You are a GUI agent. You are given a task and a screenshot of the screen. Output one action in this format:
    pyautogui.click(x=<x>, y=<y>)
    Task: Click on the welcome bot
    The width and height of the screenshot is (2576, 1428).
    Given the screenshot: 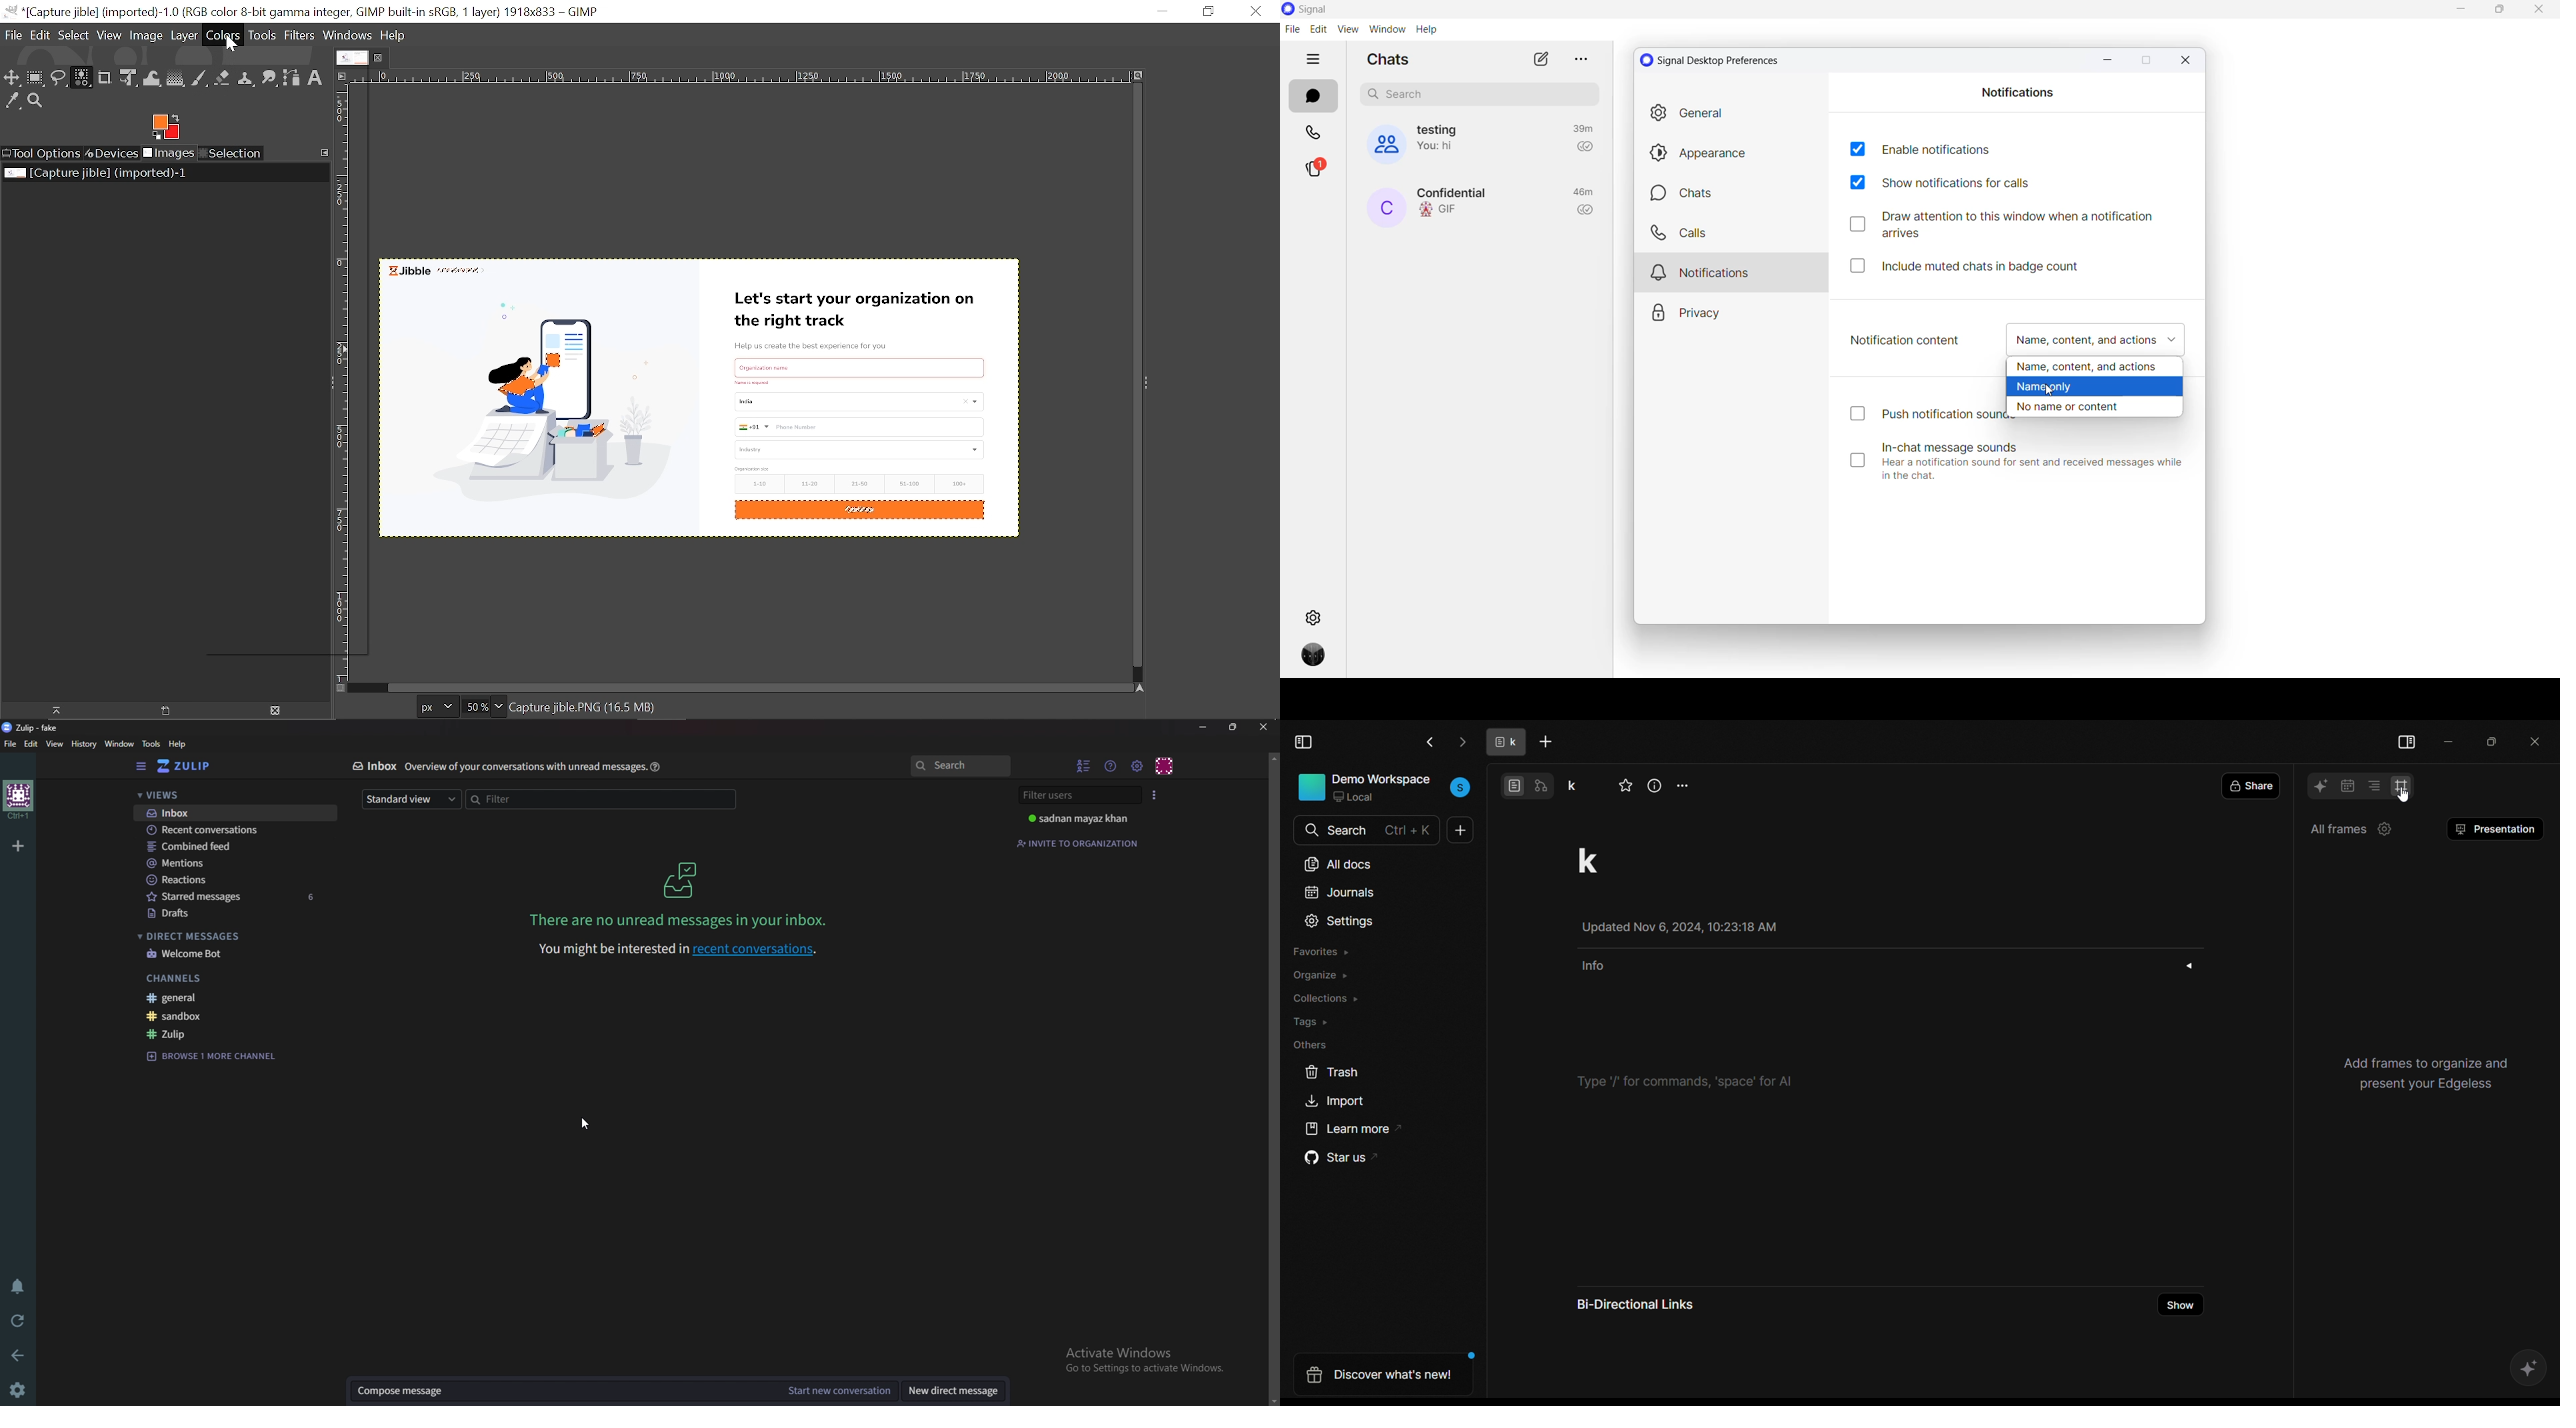 What is the action you would take?
    pyautogui.click(x=225, y=955)
    